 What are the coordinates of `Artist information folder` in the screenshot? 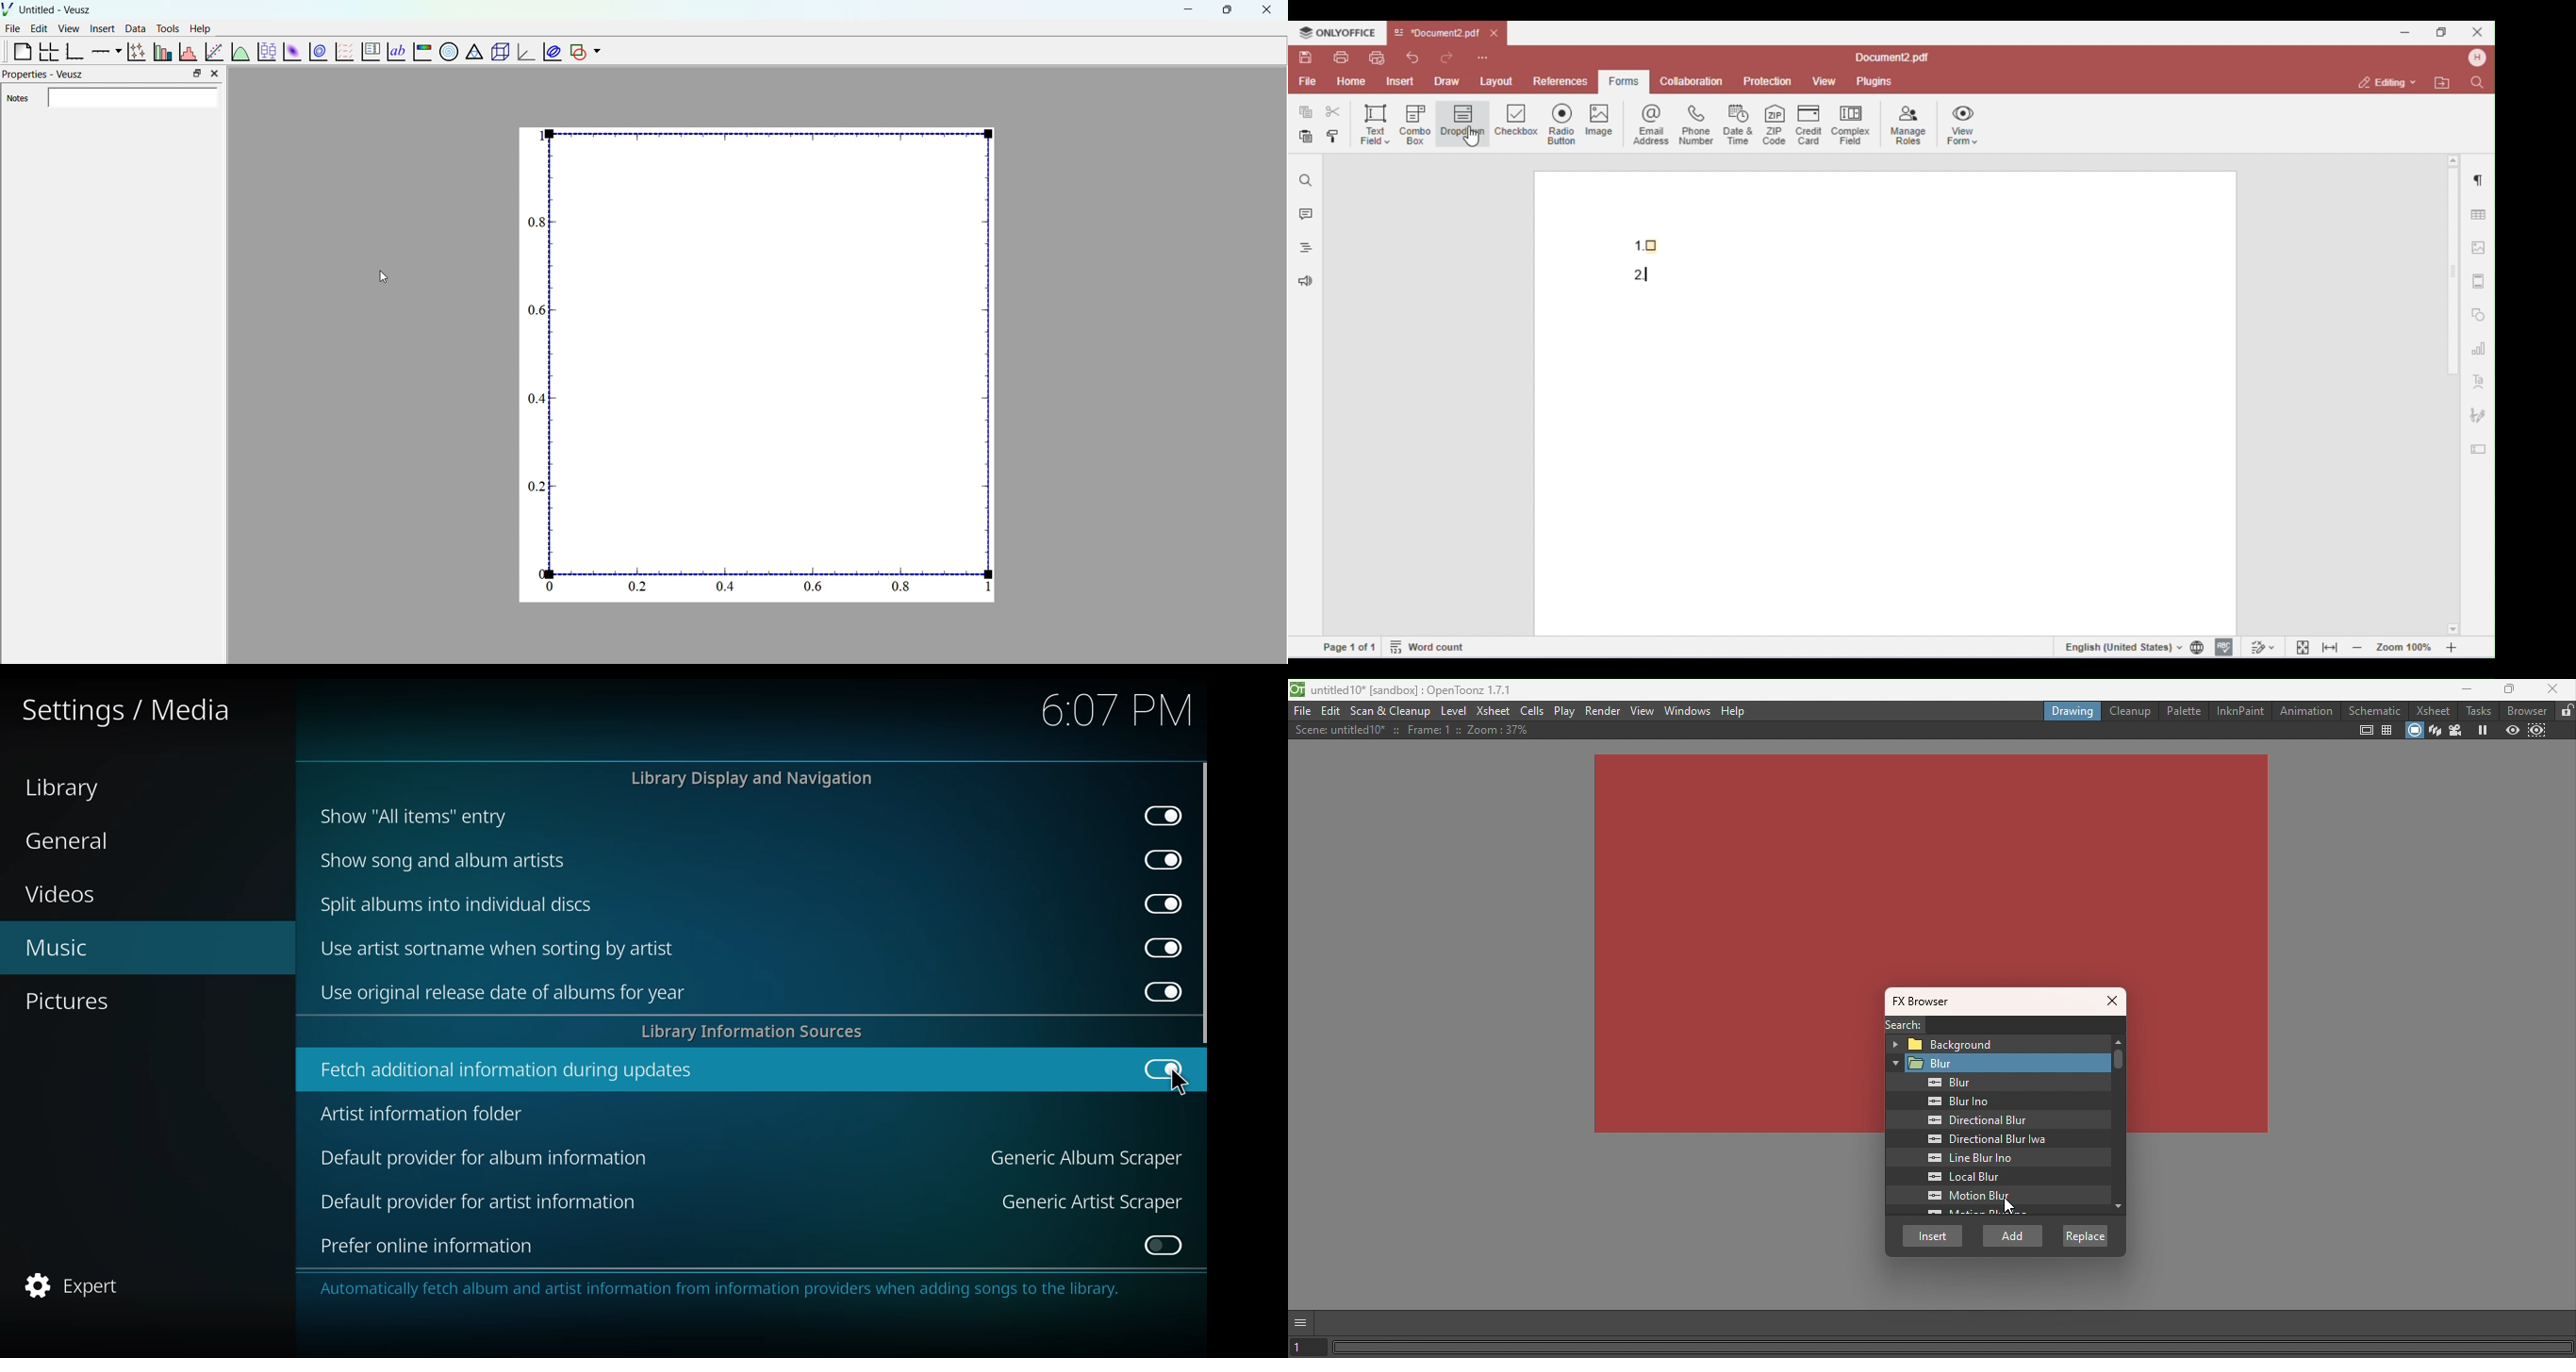 It's located at (427, 1119).